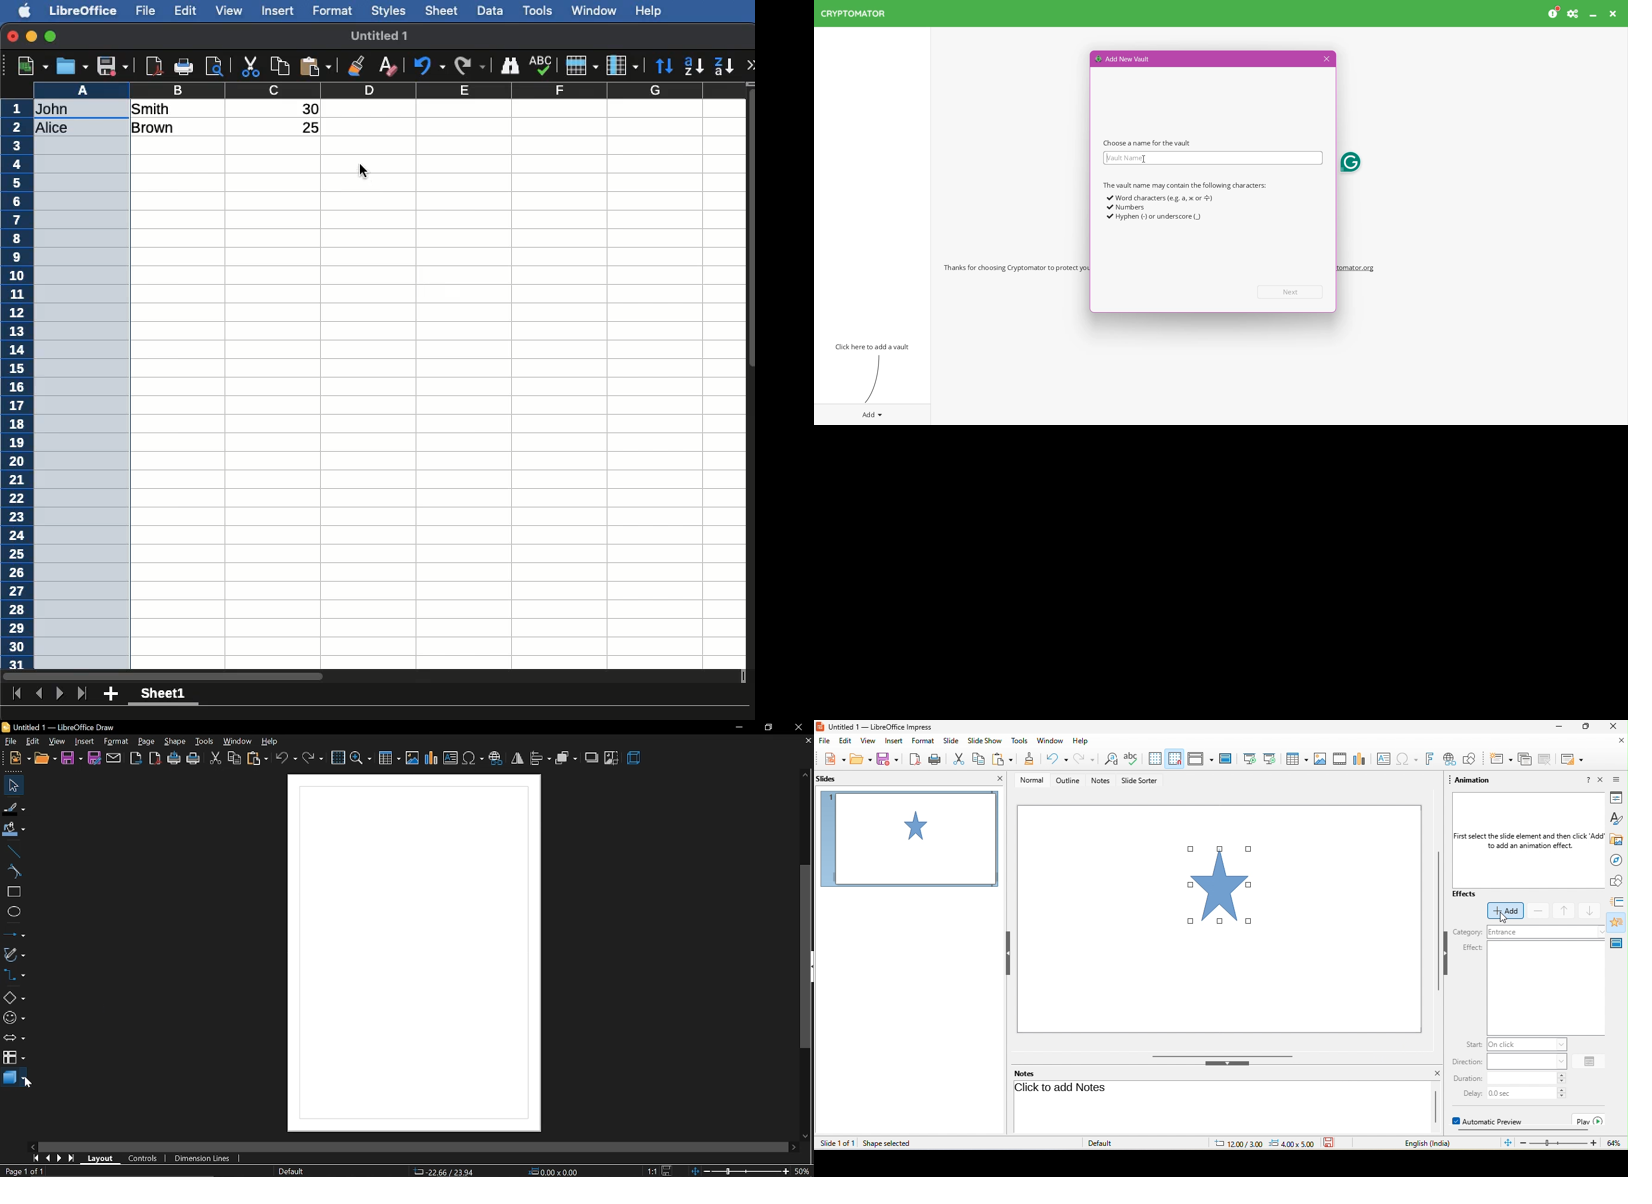 Image resolution: width=1652 pixels, height=1204 pixels. What do you see at coordinates (875, 727) in the screenshot?
I see `current window title: Untitled 1 — LibreOffice Impress` at bounding box center [875, 727].